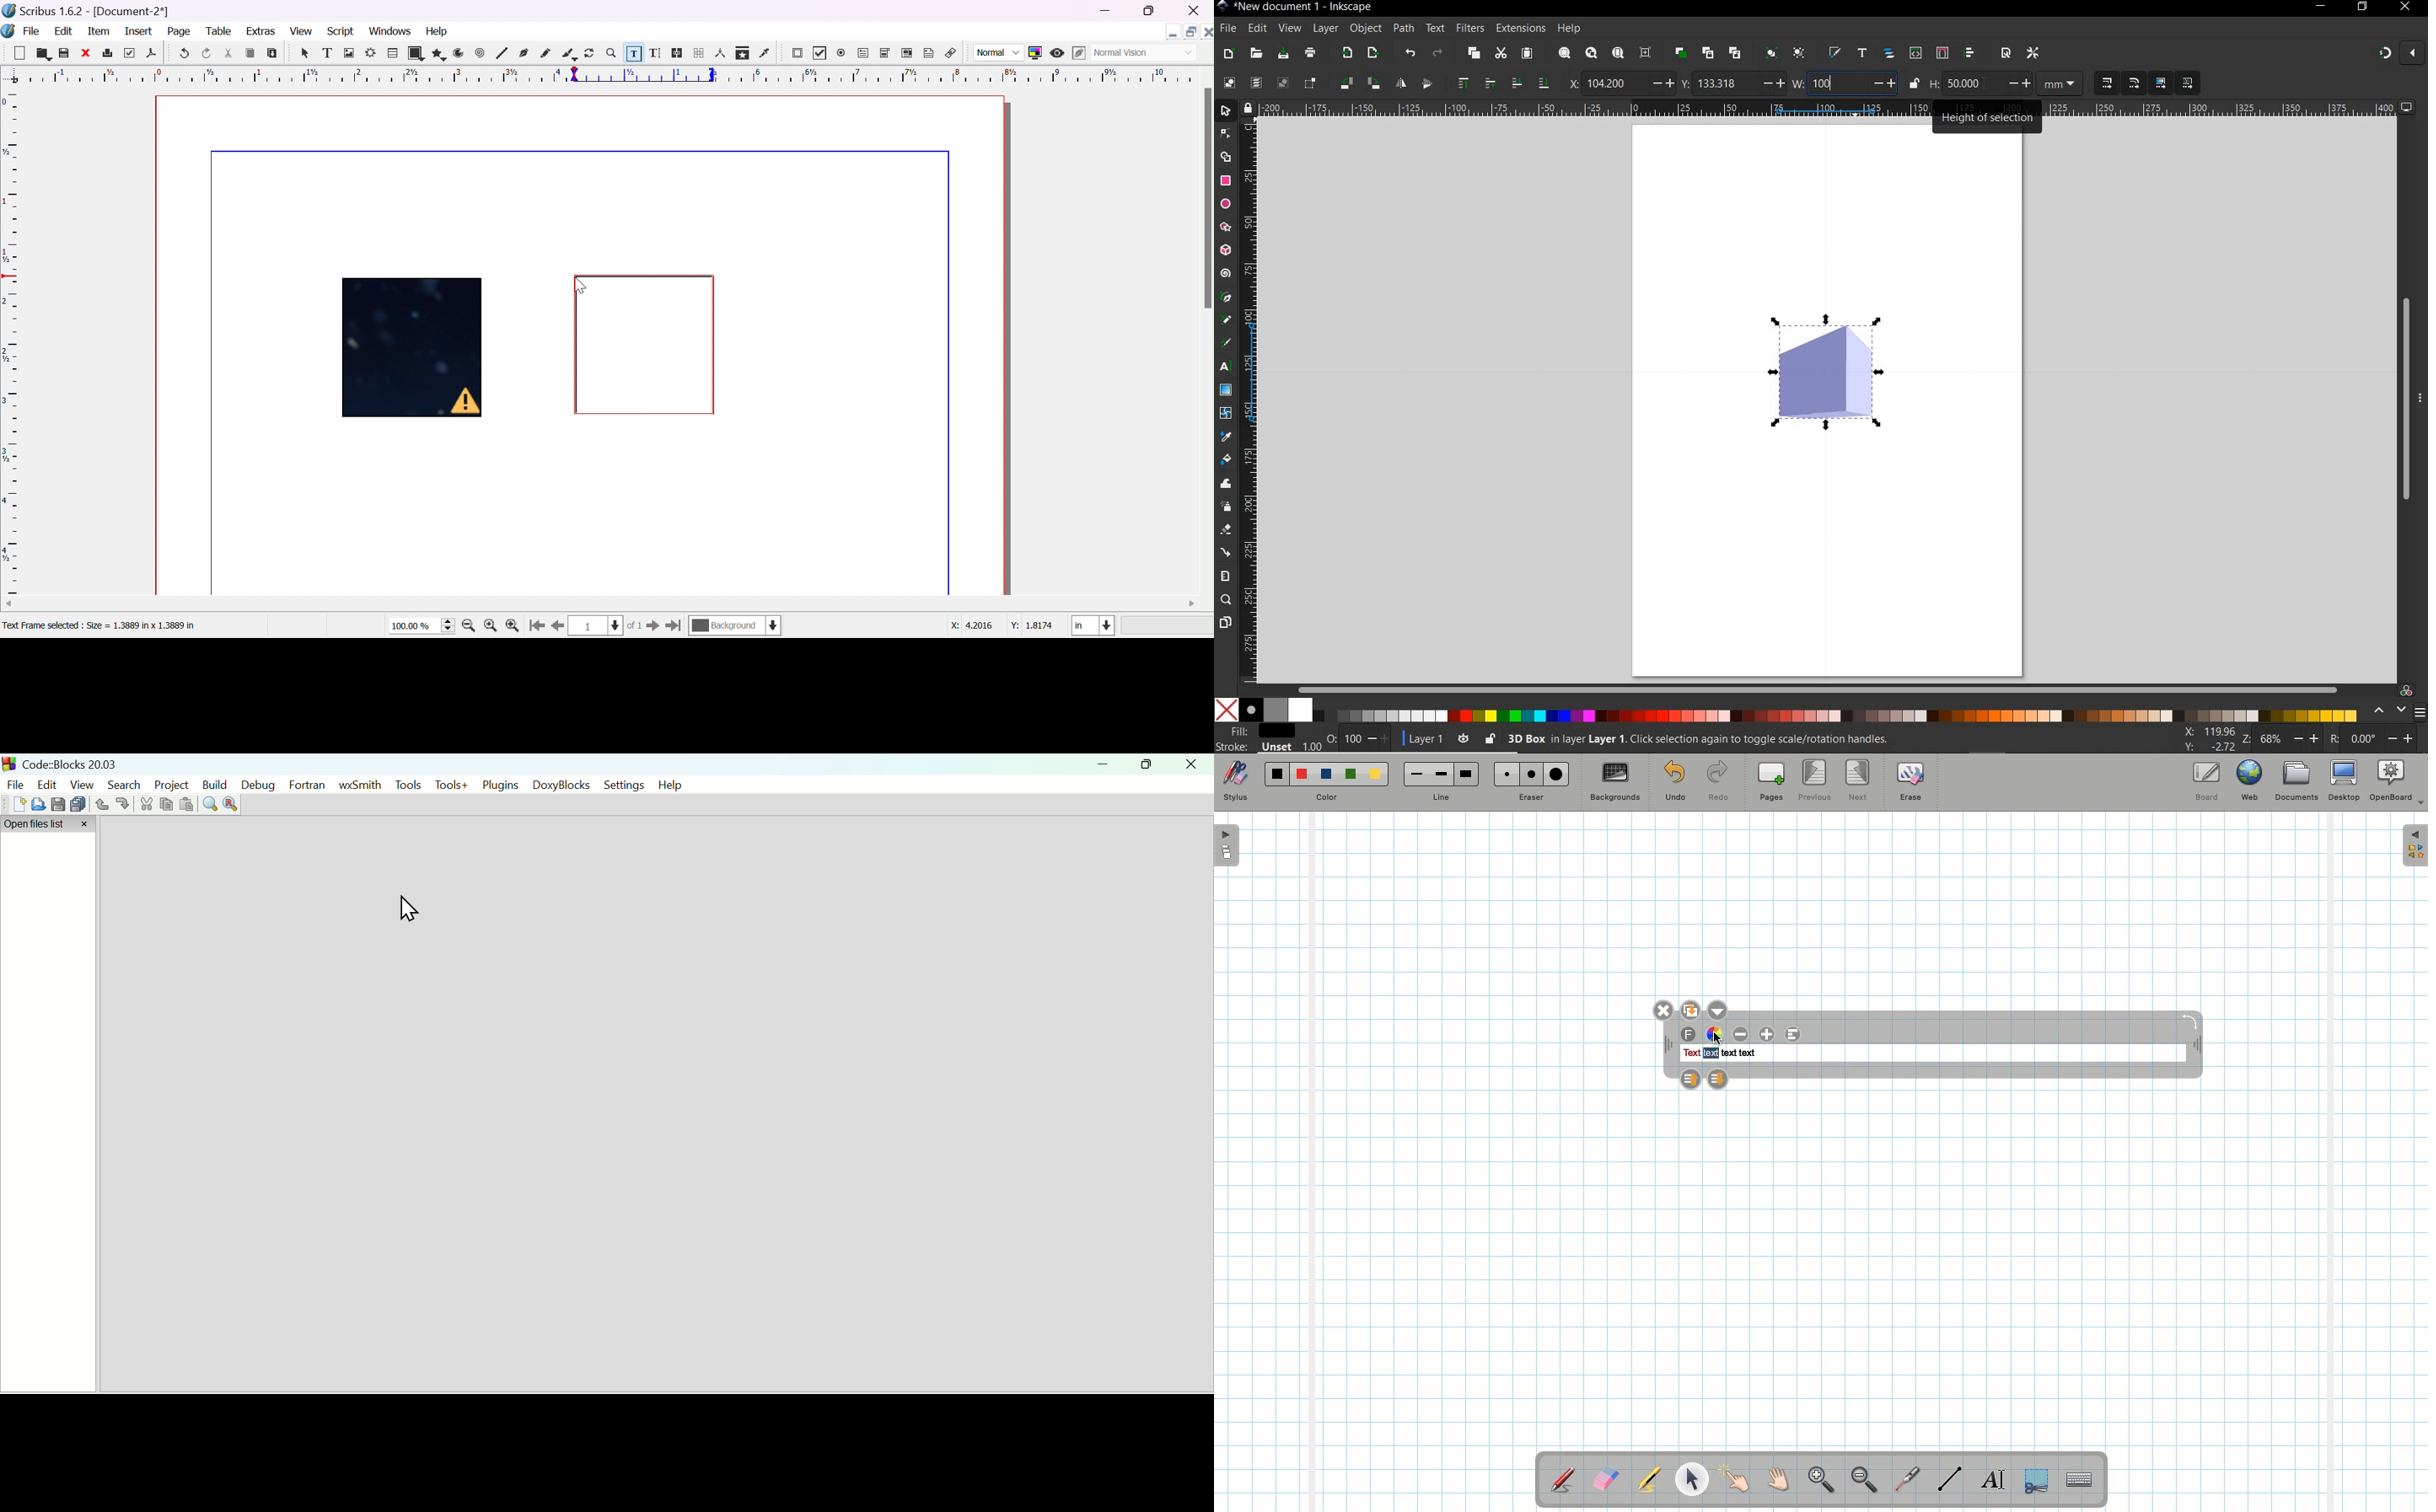 The width and height of the screenshot is (2436, 1512). I want to click on preflight verifier, so click(131, 53).